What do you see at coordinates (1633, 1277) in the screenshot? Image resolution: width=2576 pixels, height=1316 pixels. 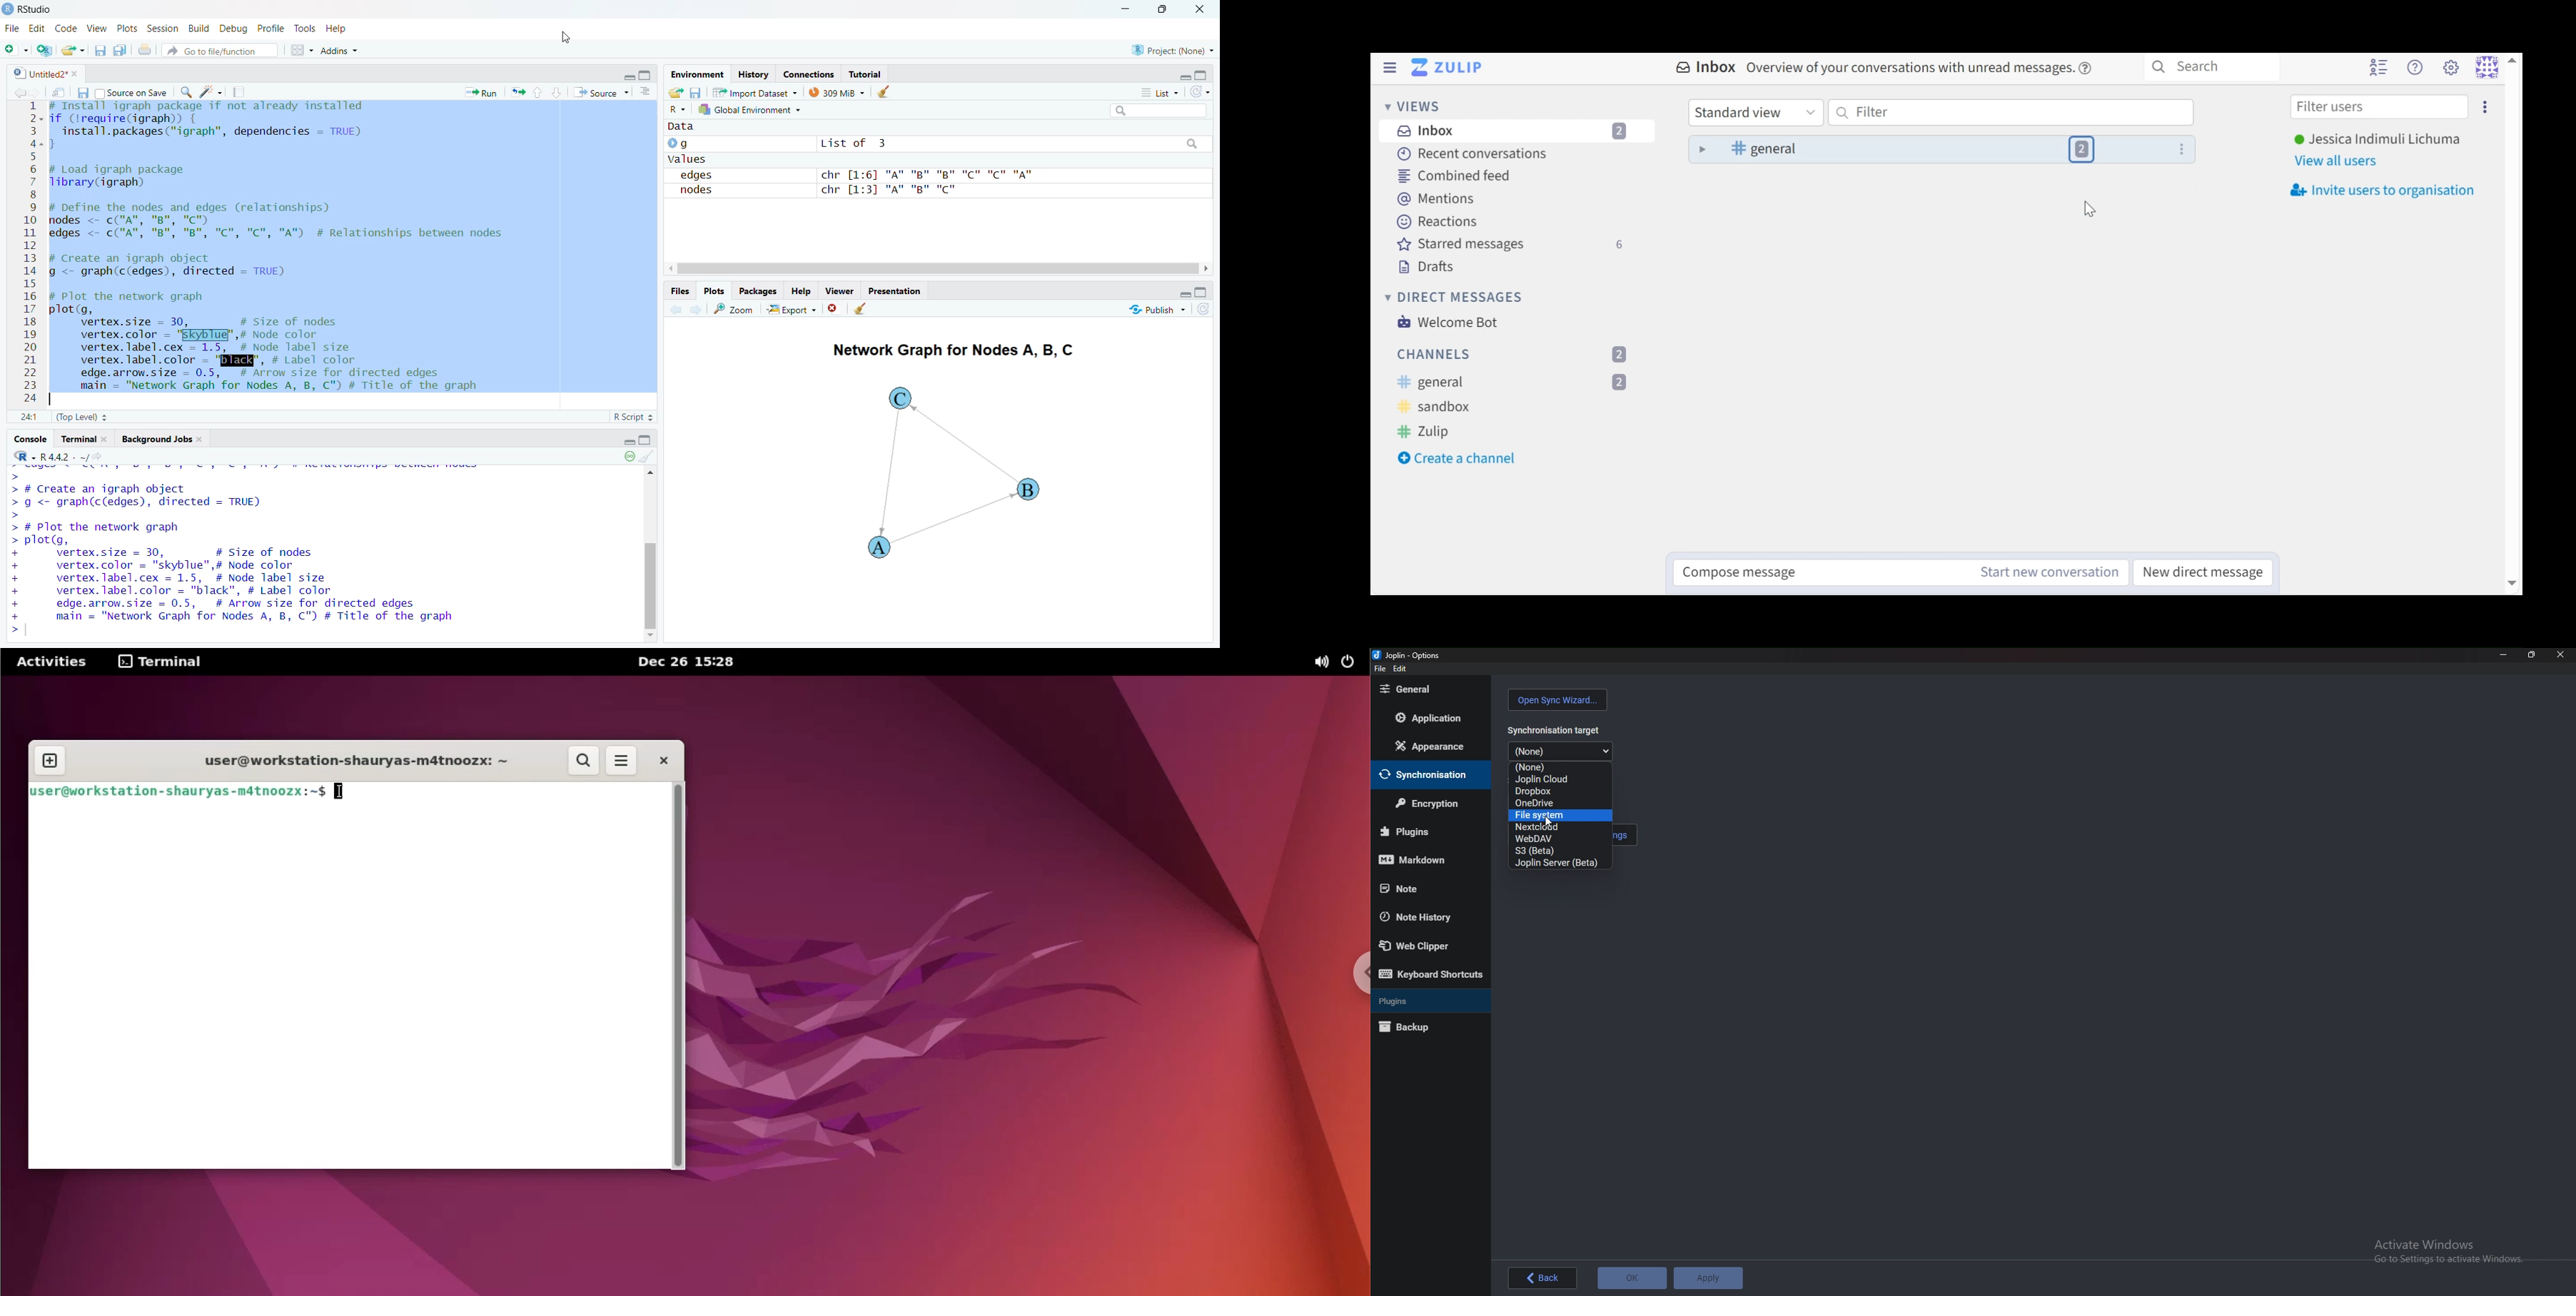 I see `OK` at bounding box center [1633, 1277].